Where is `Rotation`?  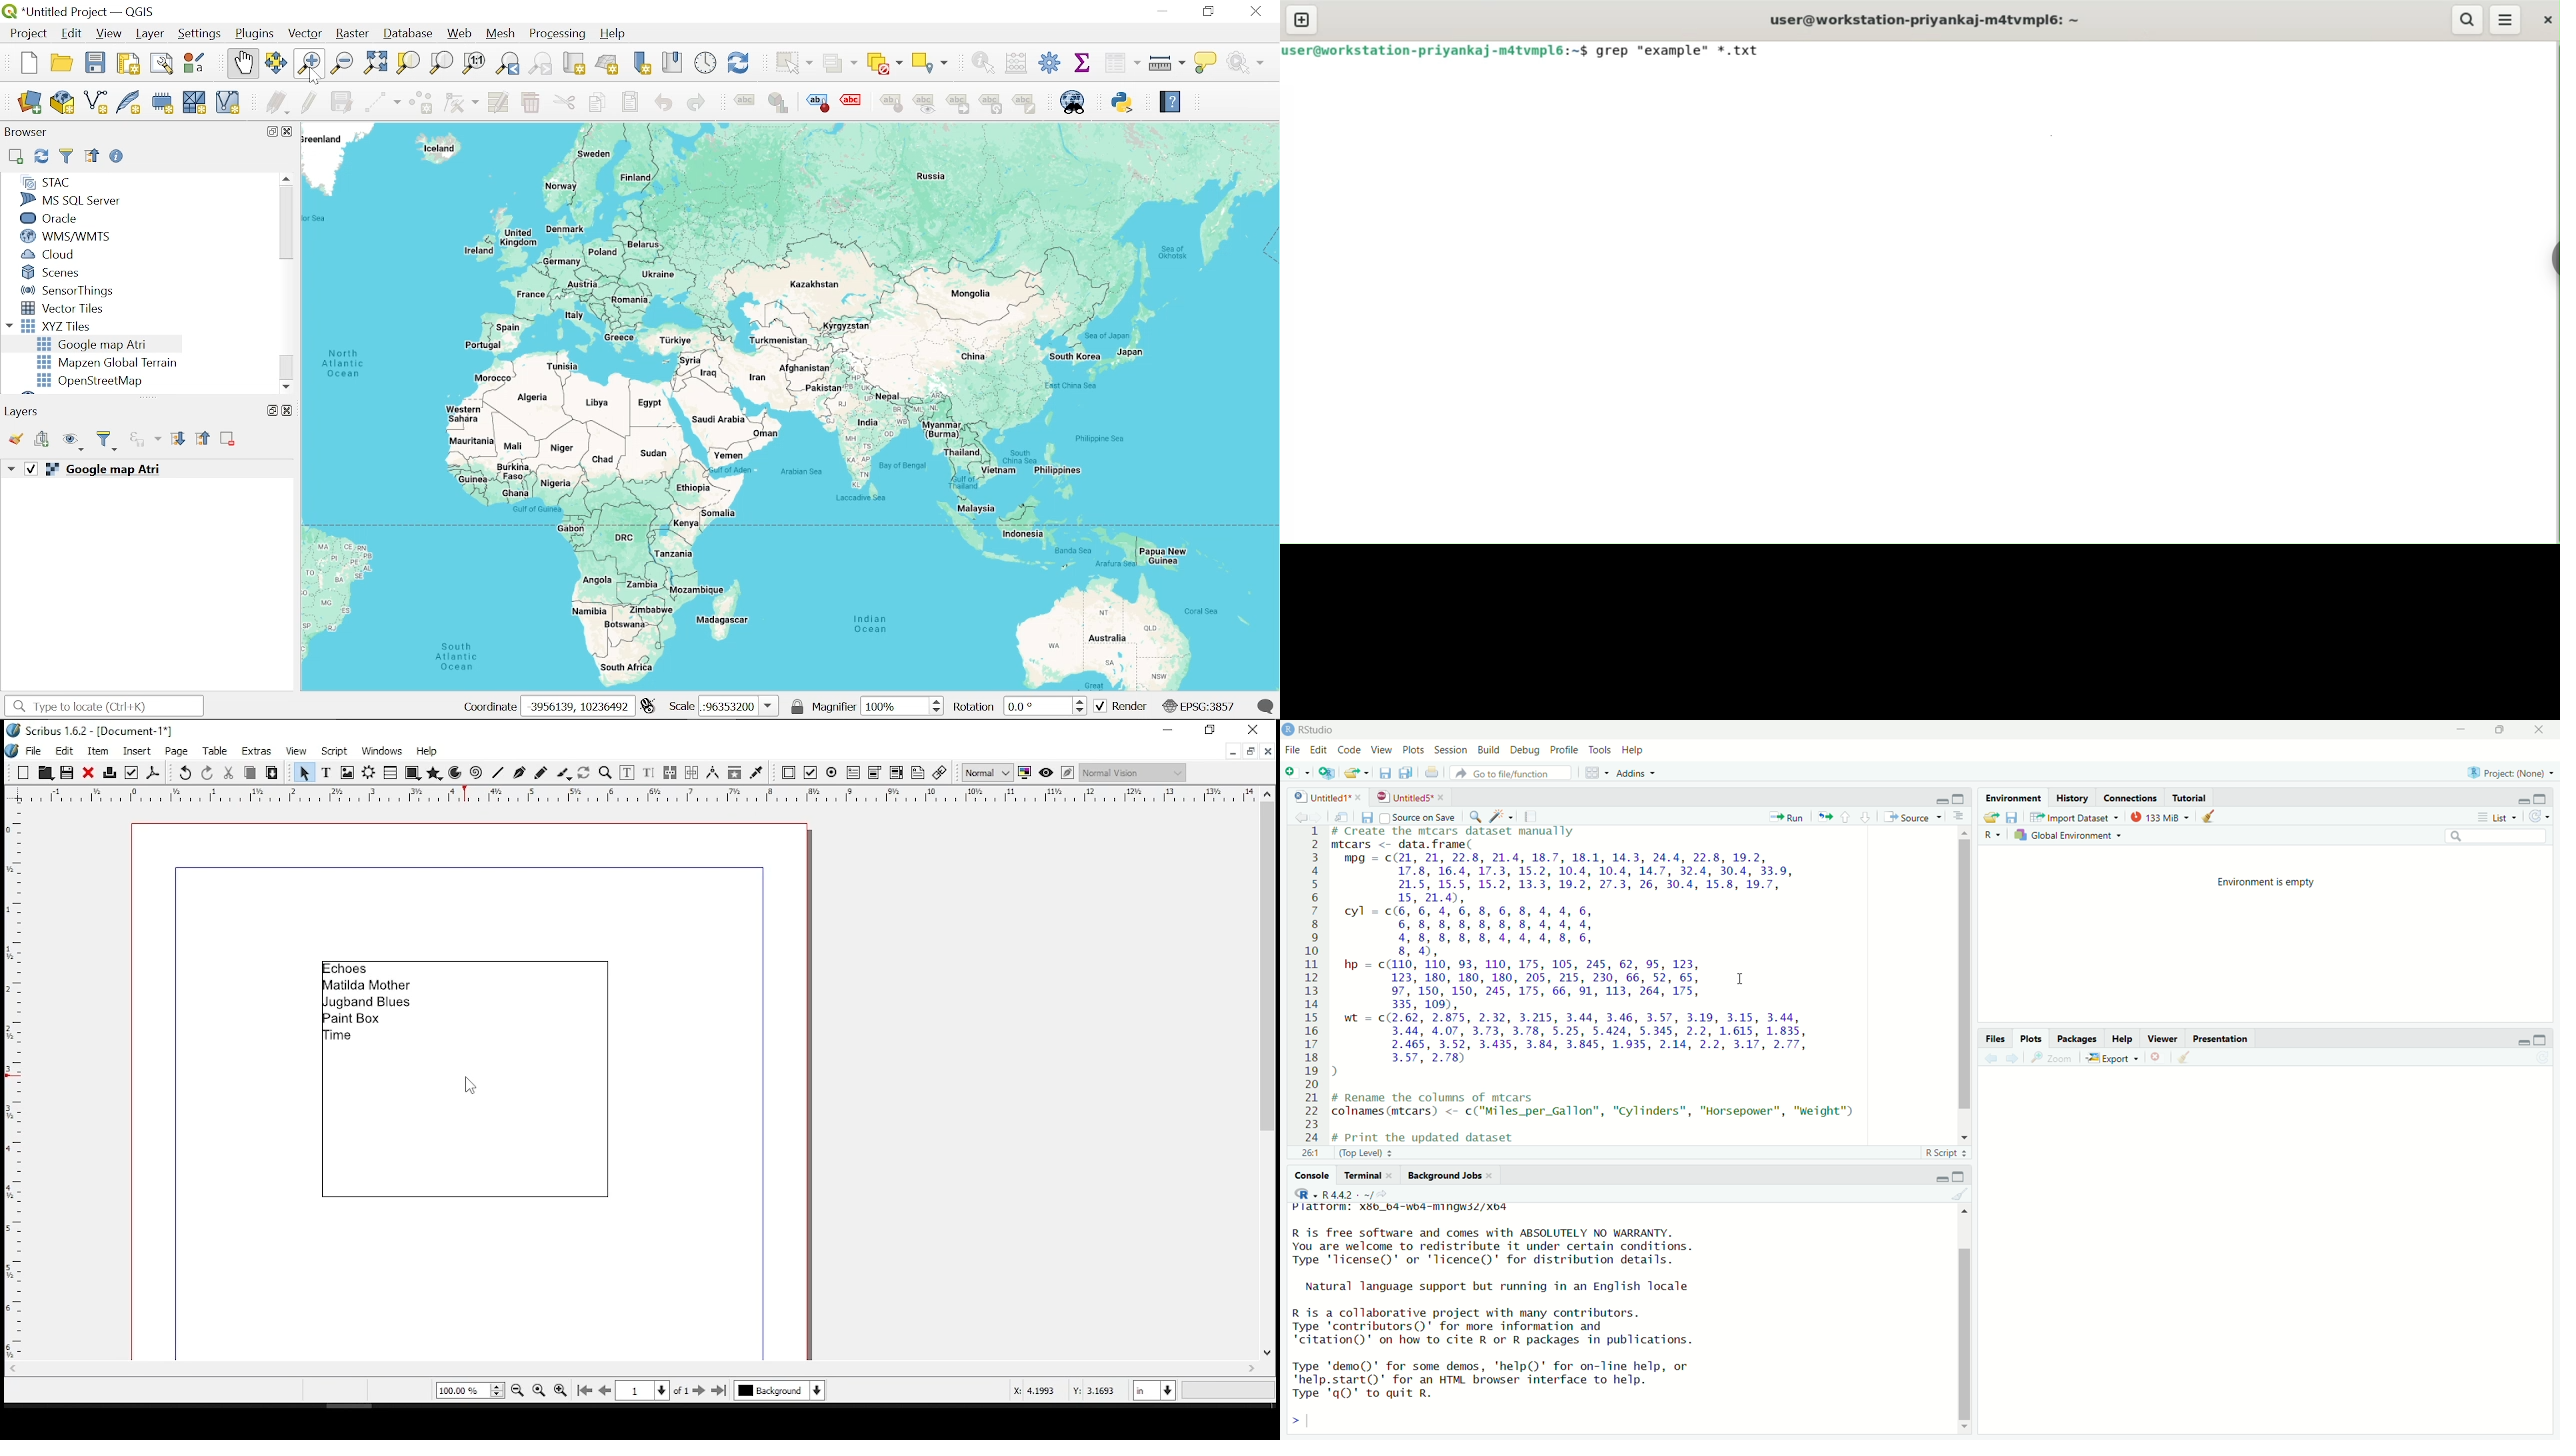
Rotation is located at coordinates (1039, 706).